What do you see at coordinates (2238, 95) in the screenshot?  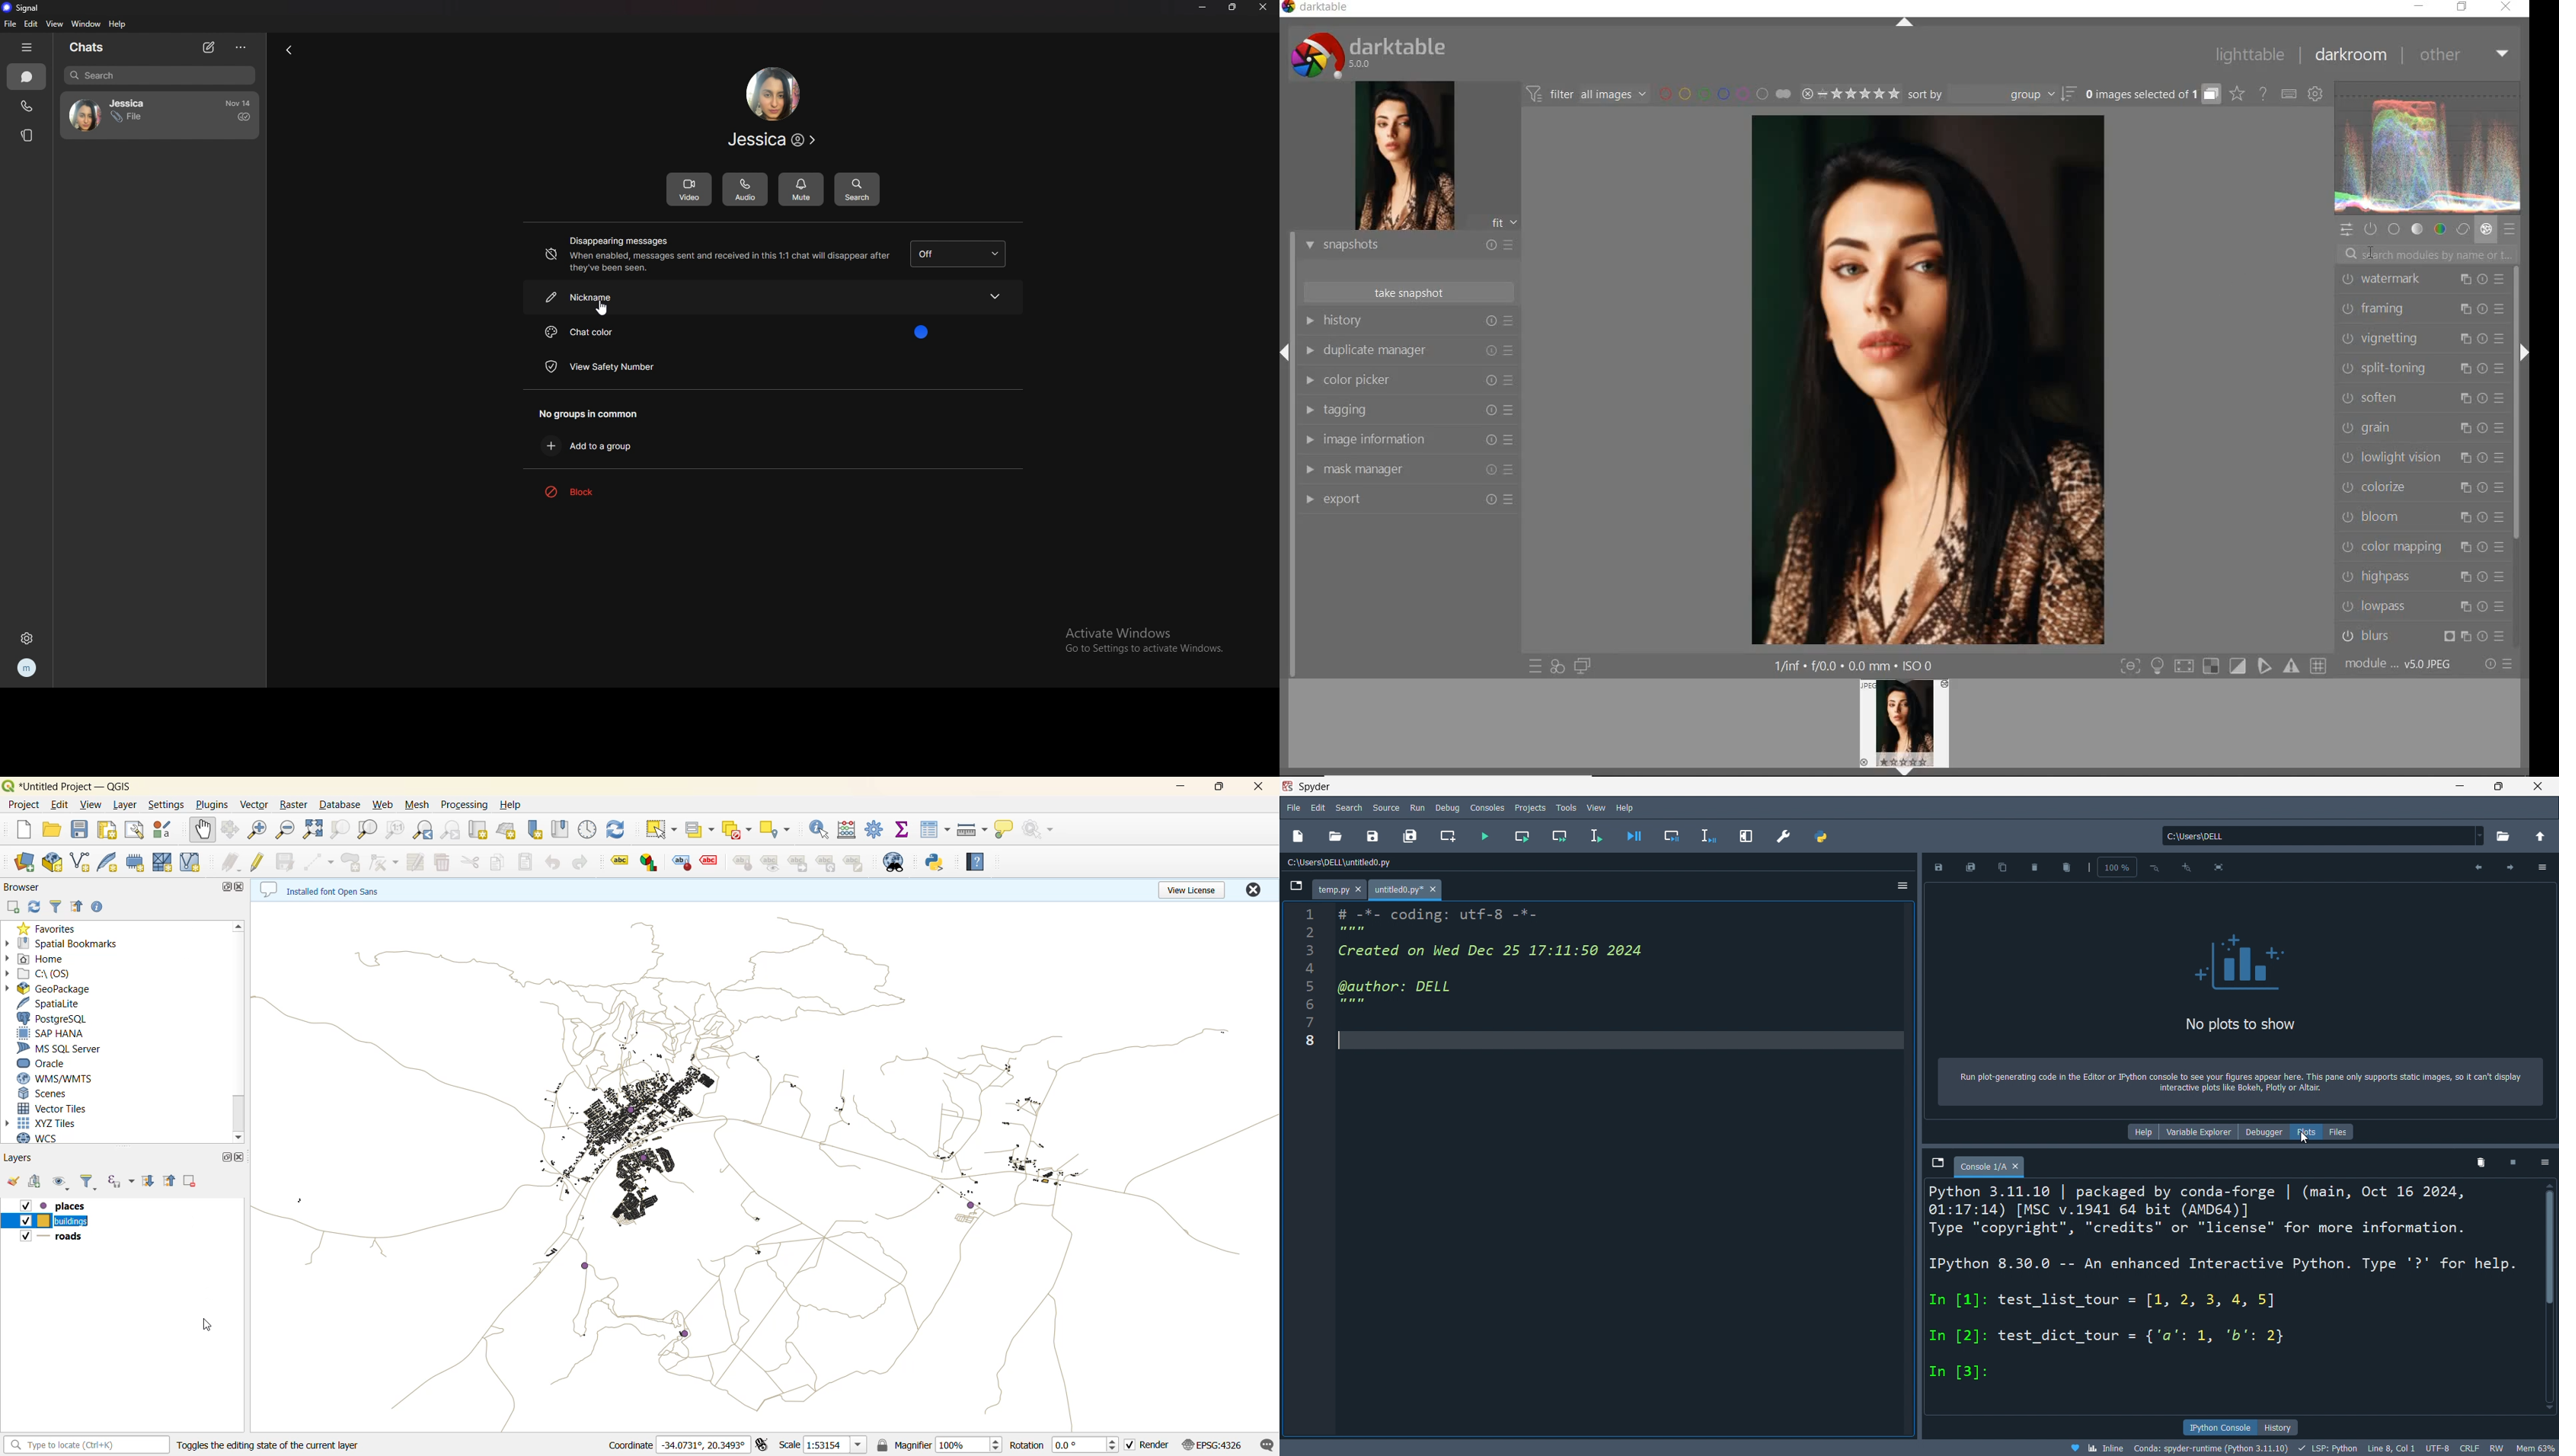 I see `click to change overlays on thumbnails` at bounding box center [2238, 95].